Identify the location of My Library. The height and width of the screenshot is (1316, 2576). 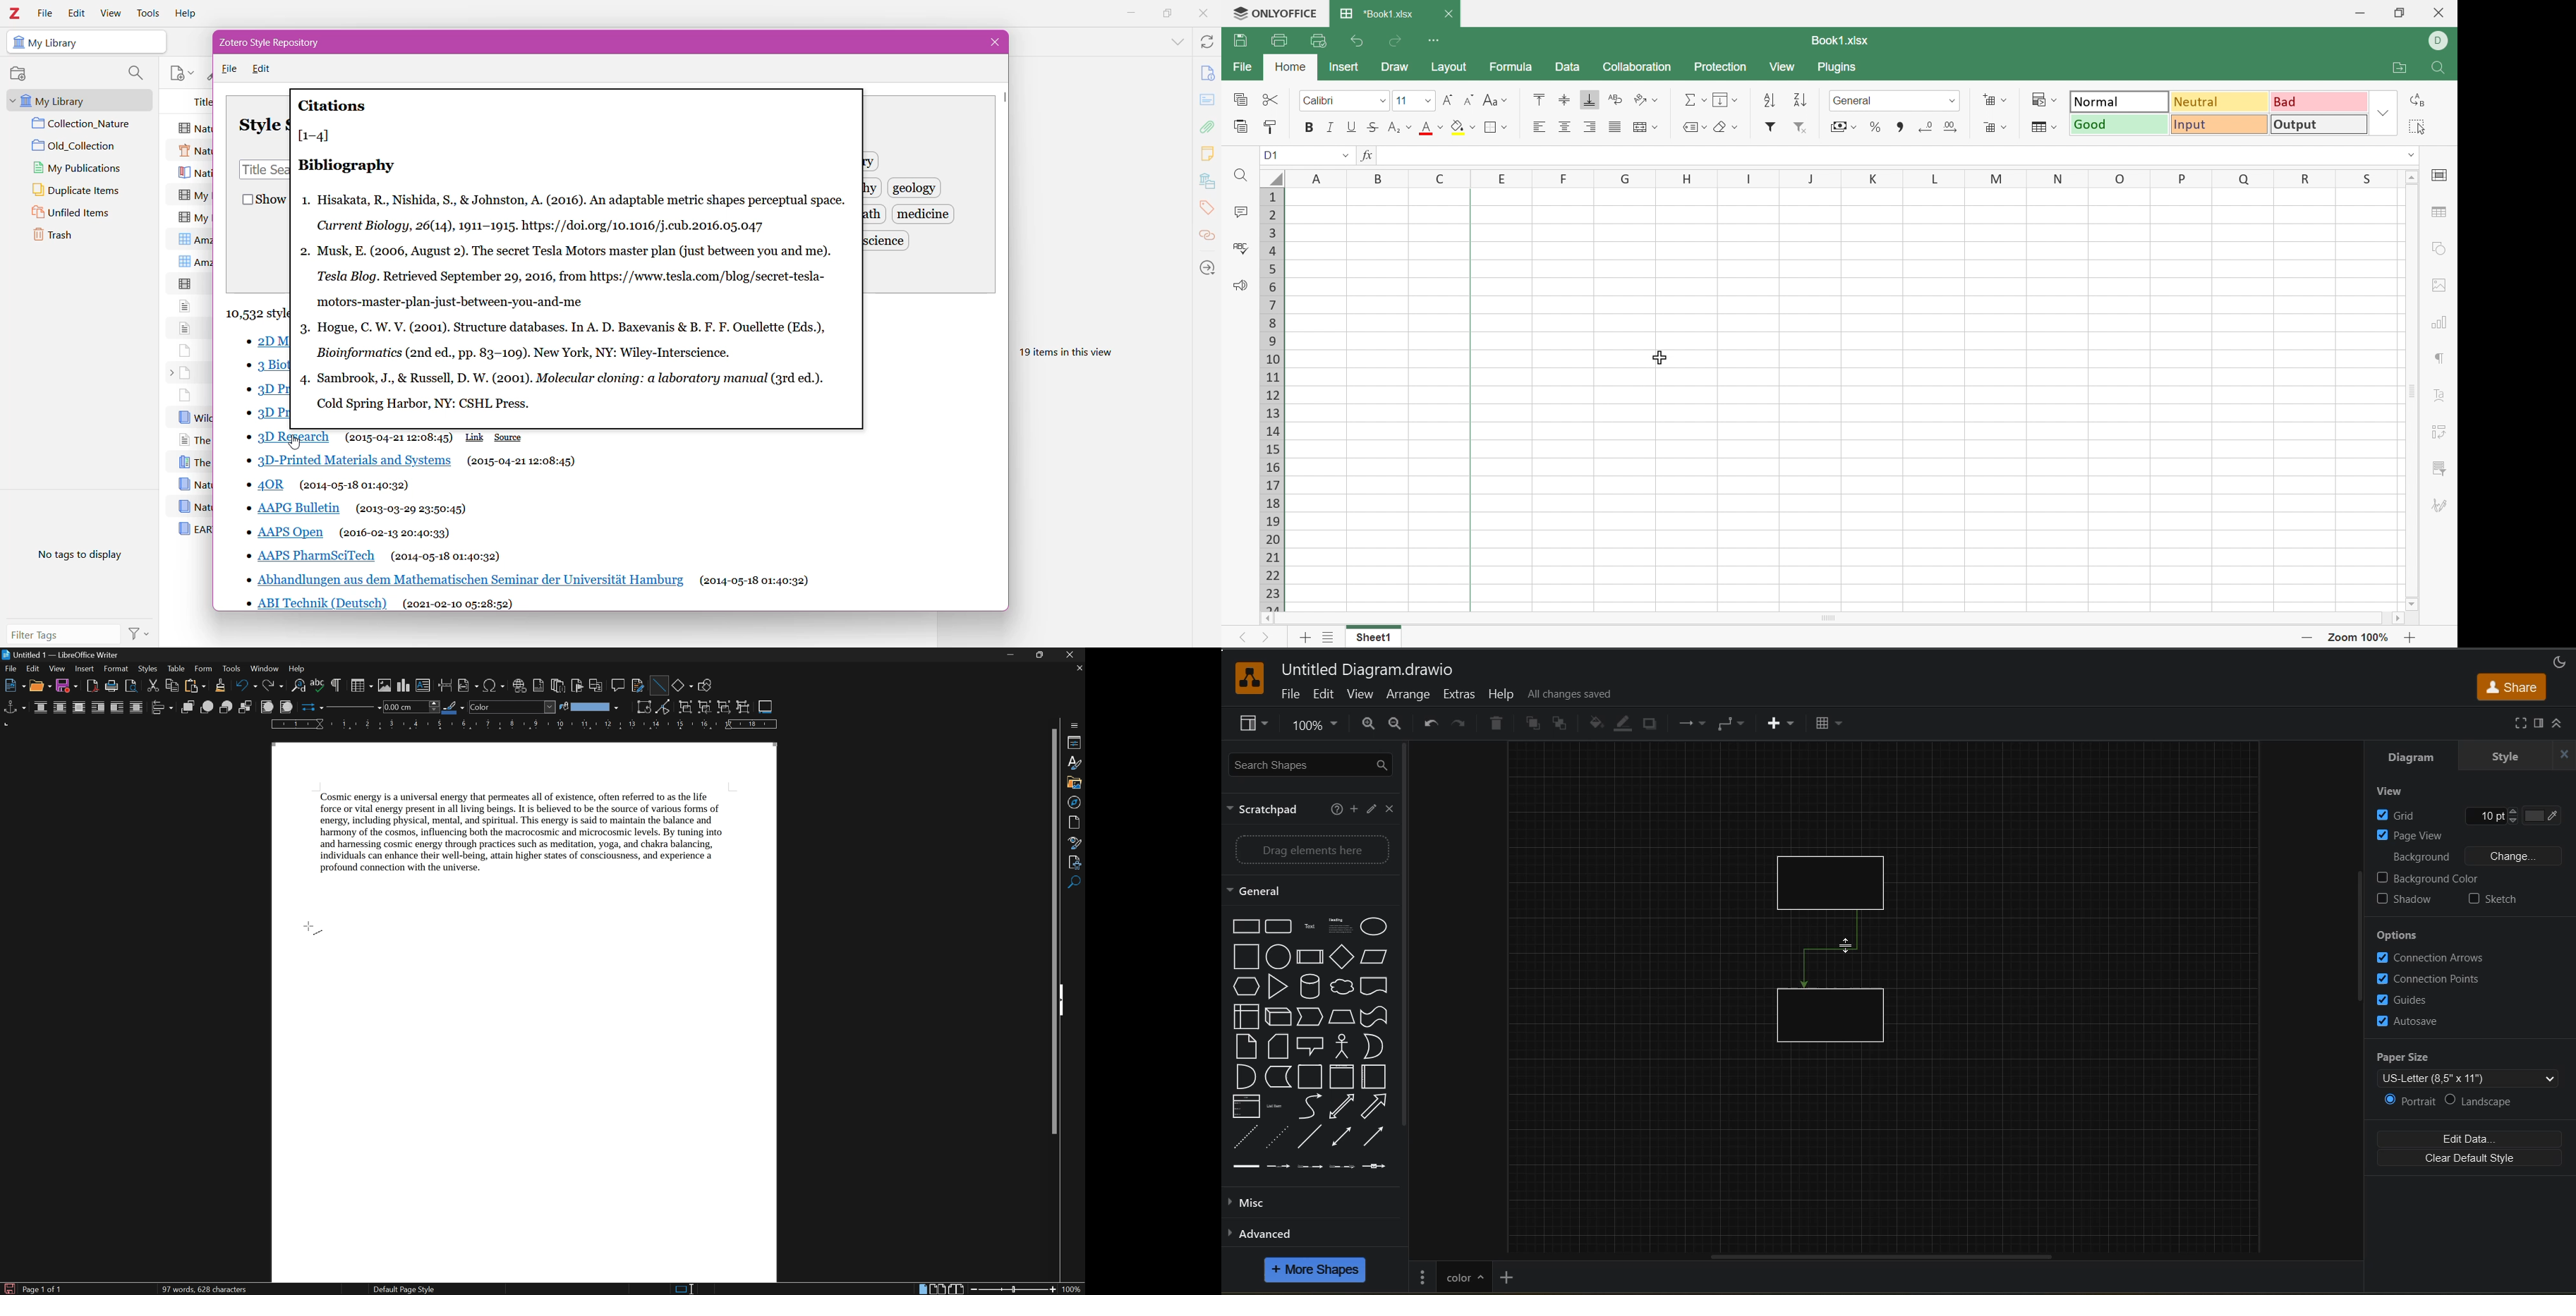
(57, 43).